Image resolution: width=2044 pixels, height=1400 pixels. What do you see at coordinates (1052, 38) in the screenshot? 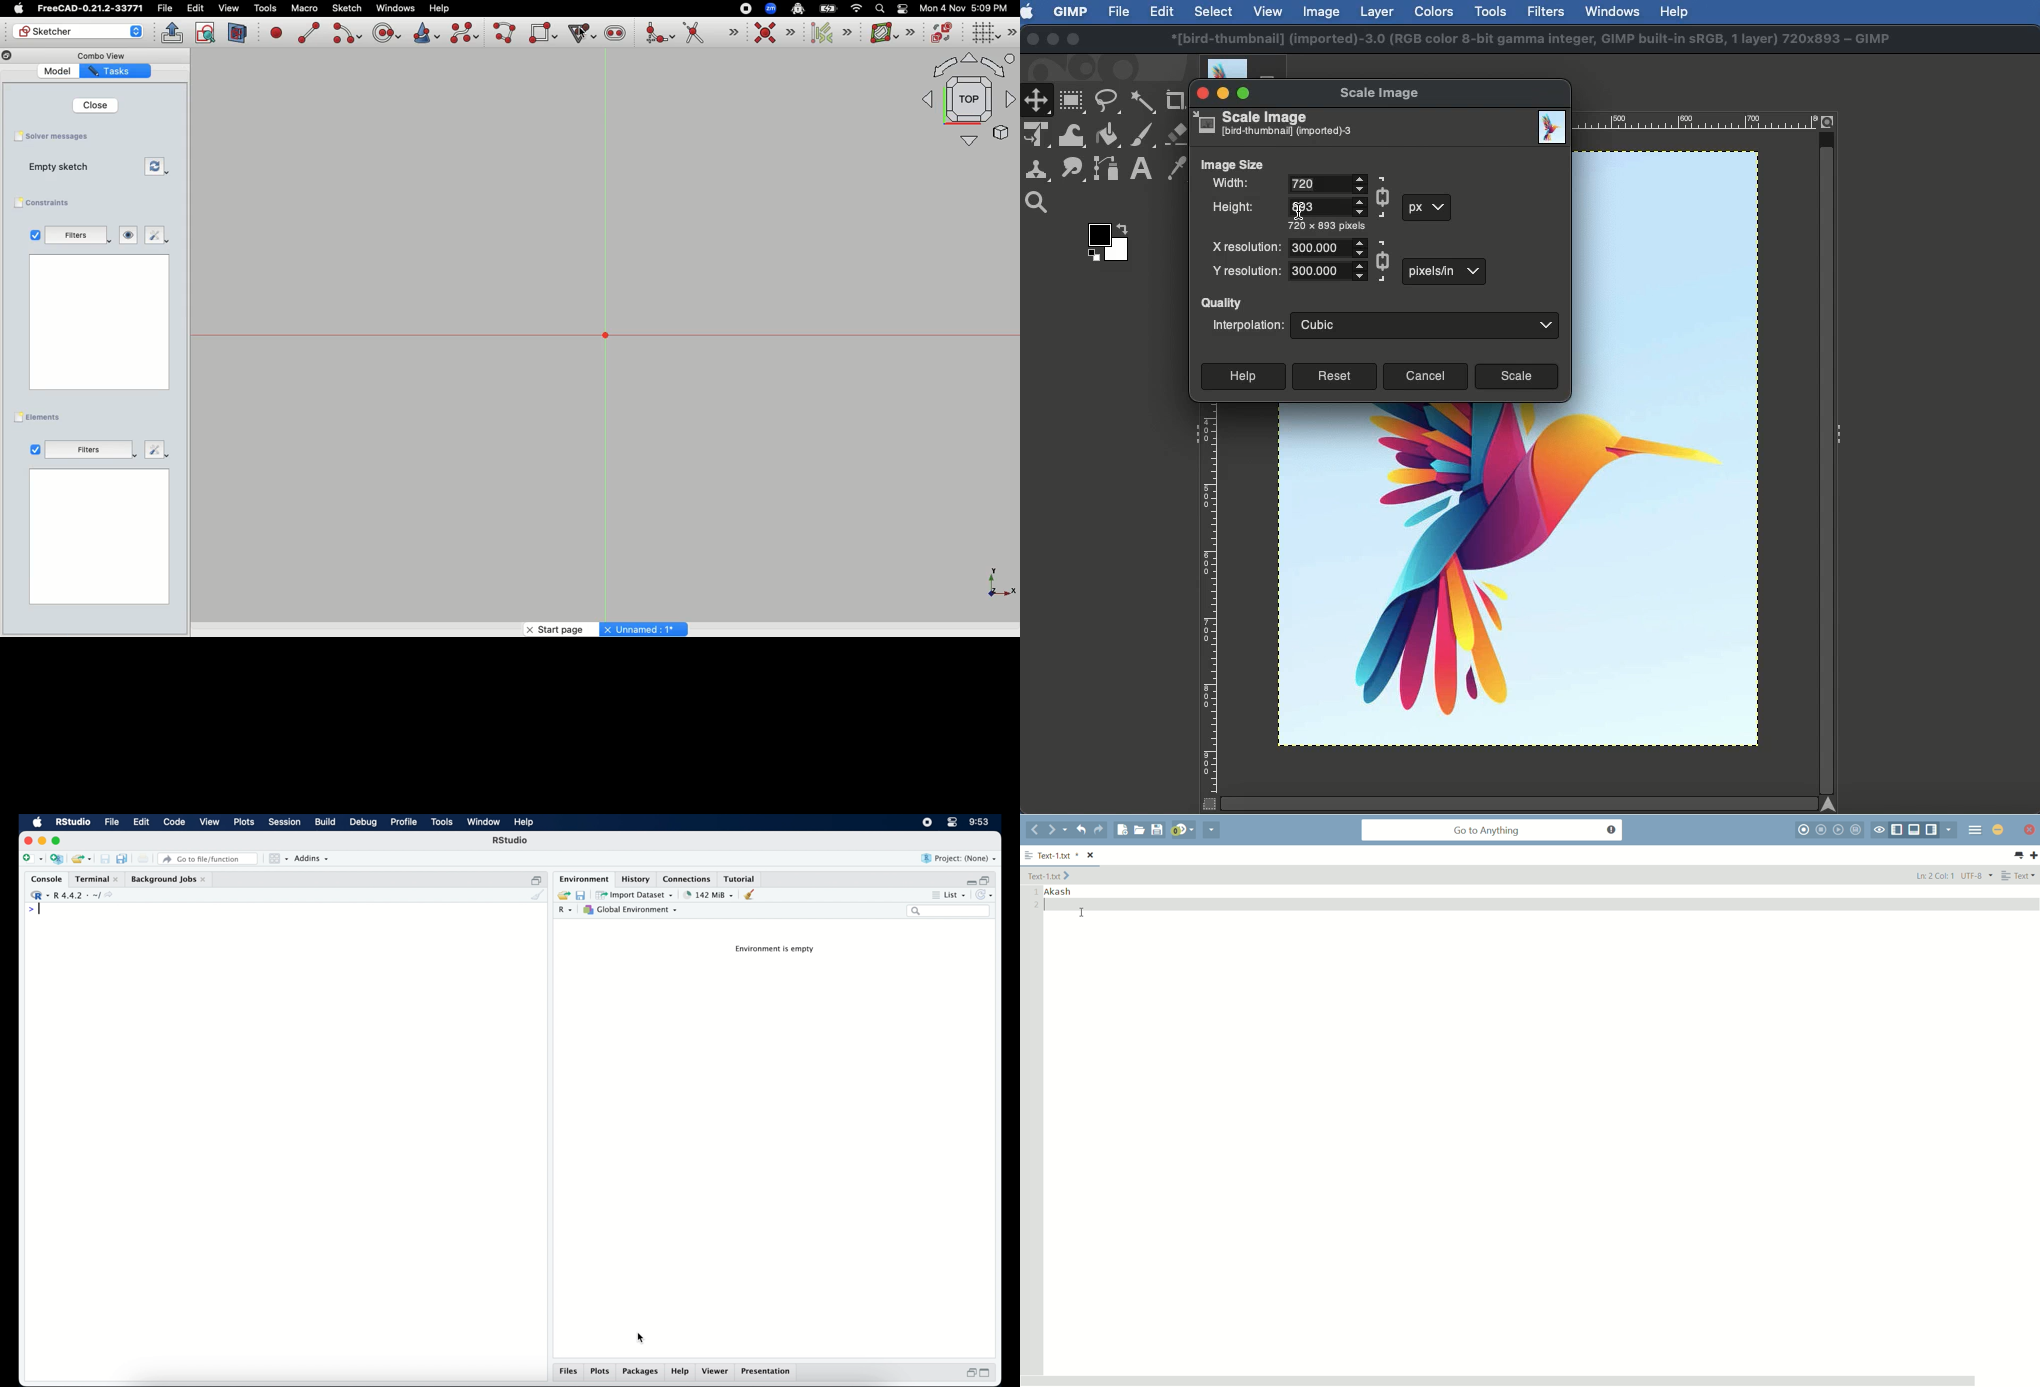
I see `Minimize` at bounding box center [1052, 38].